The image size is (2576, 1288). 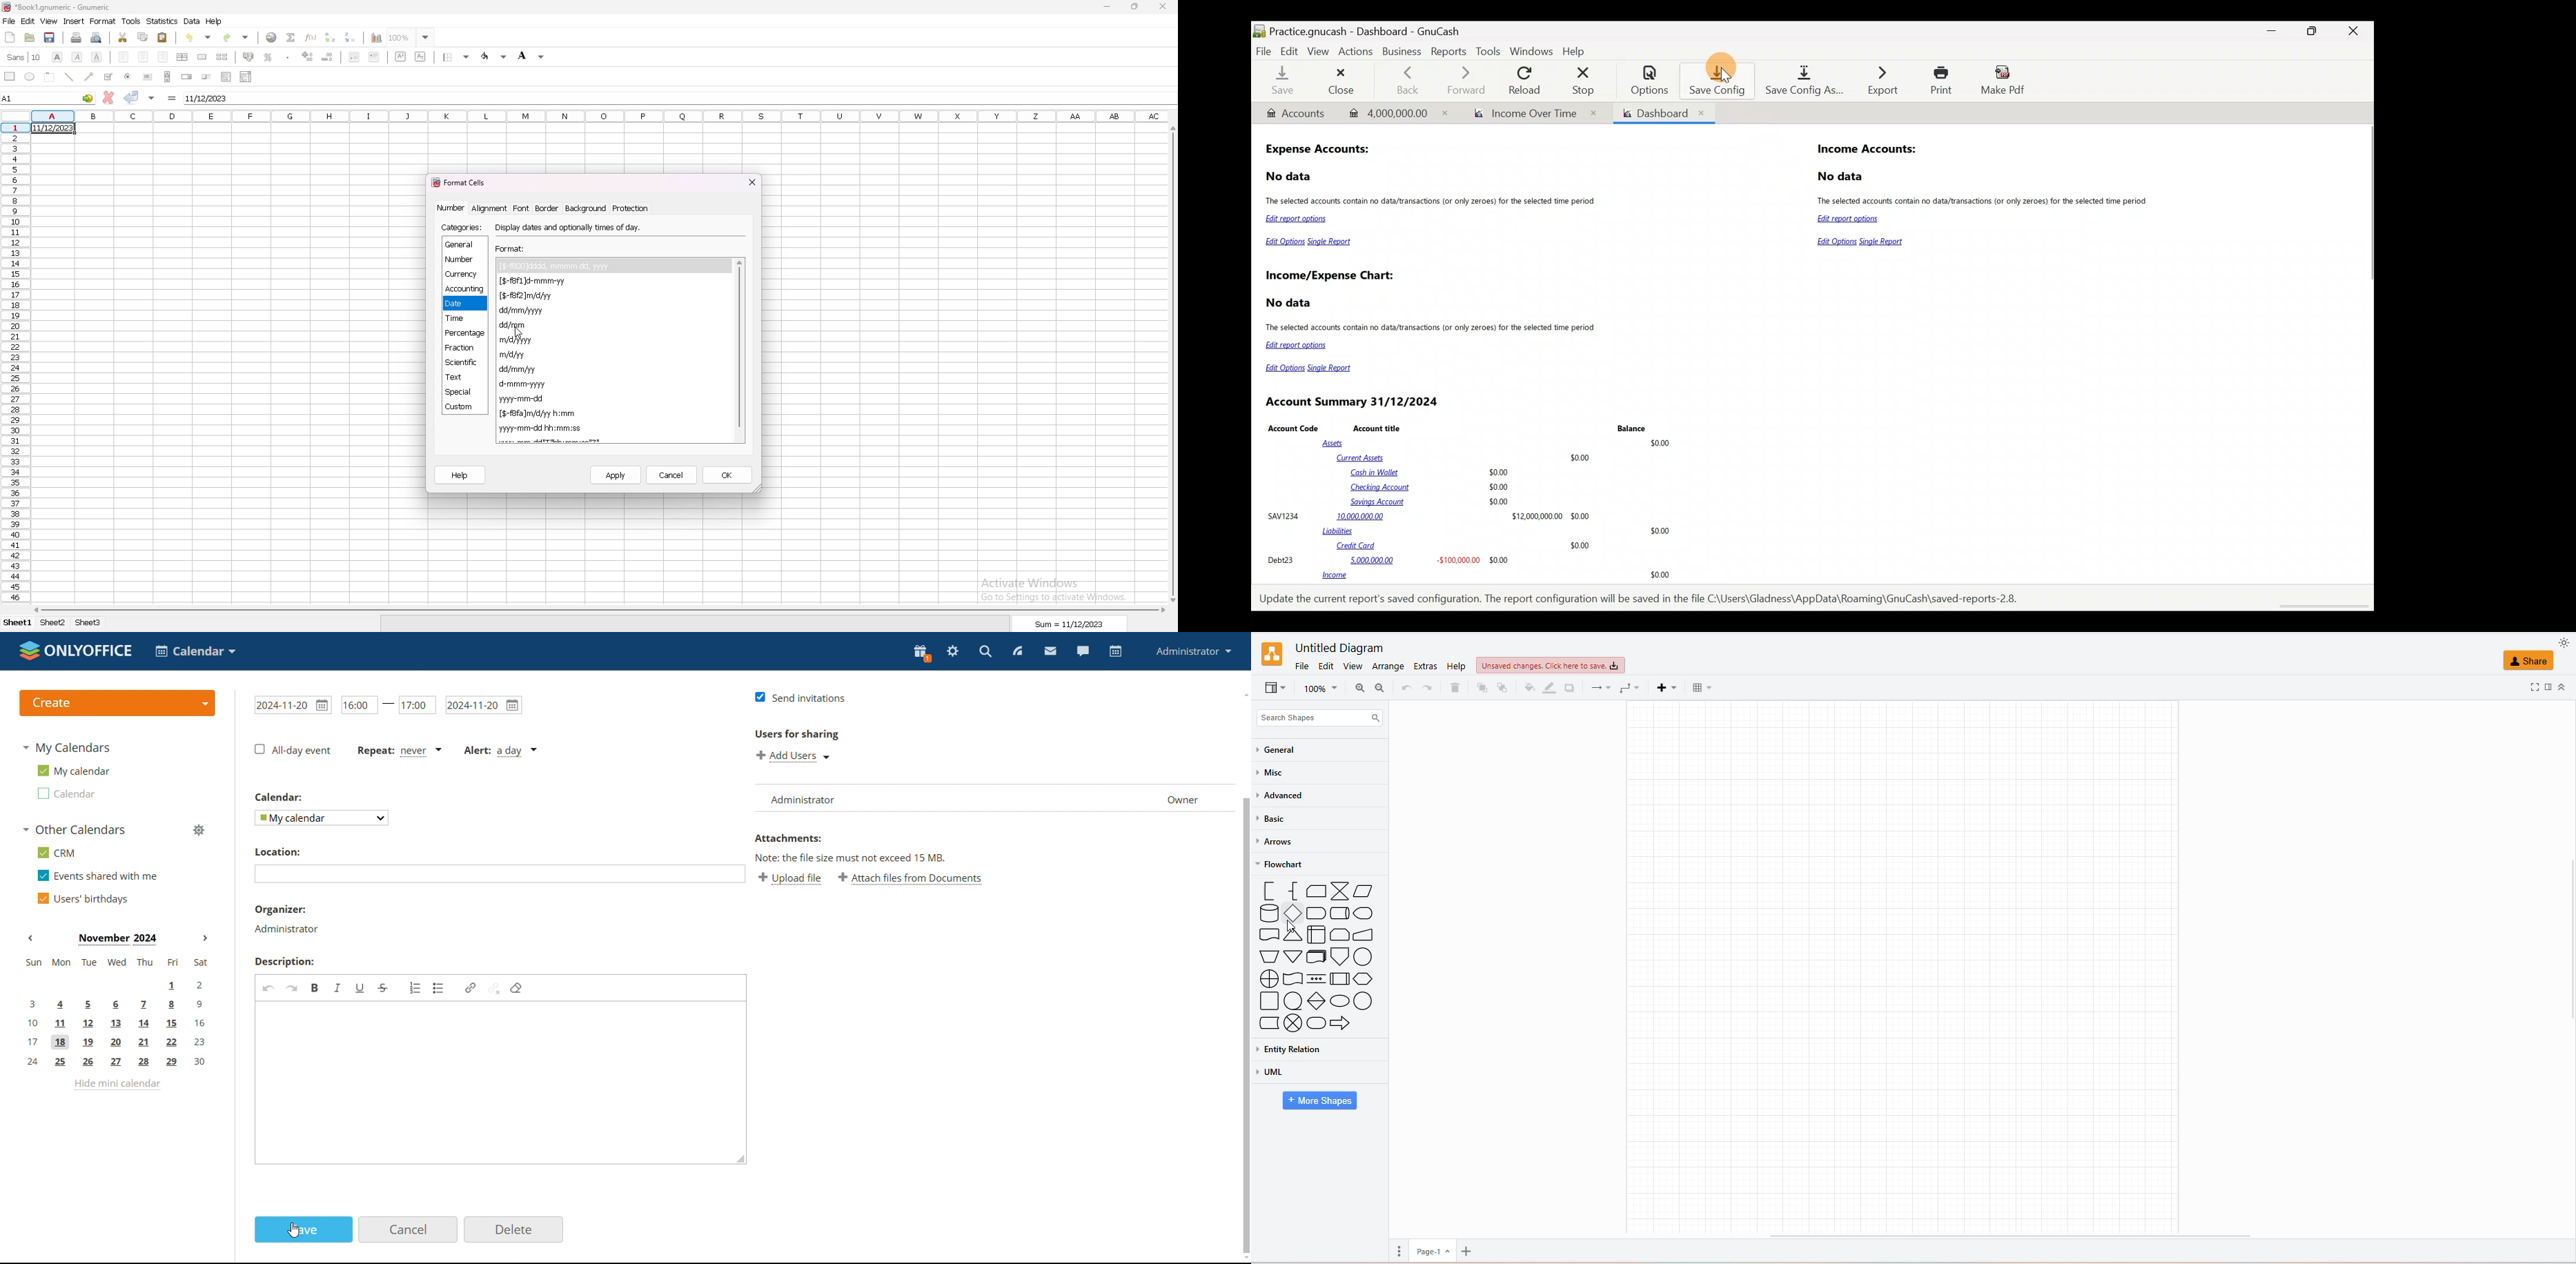 What do you see at coordinates (215, 21) in the screenshot?
I see `help` at bounding box center [215, 21].